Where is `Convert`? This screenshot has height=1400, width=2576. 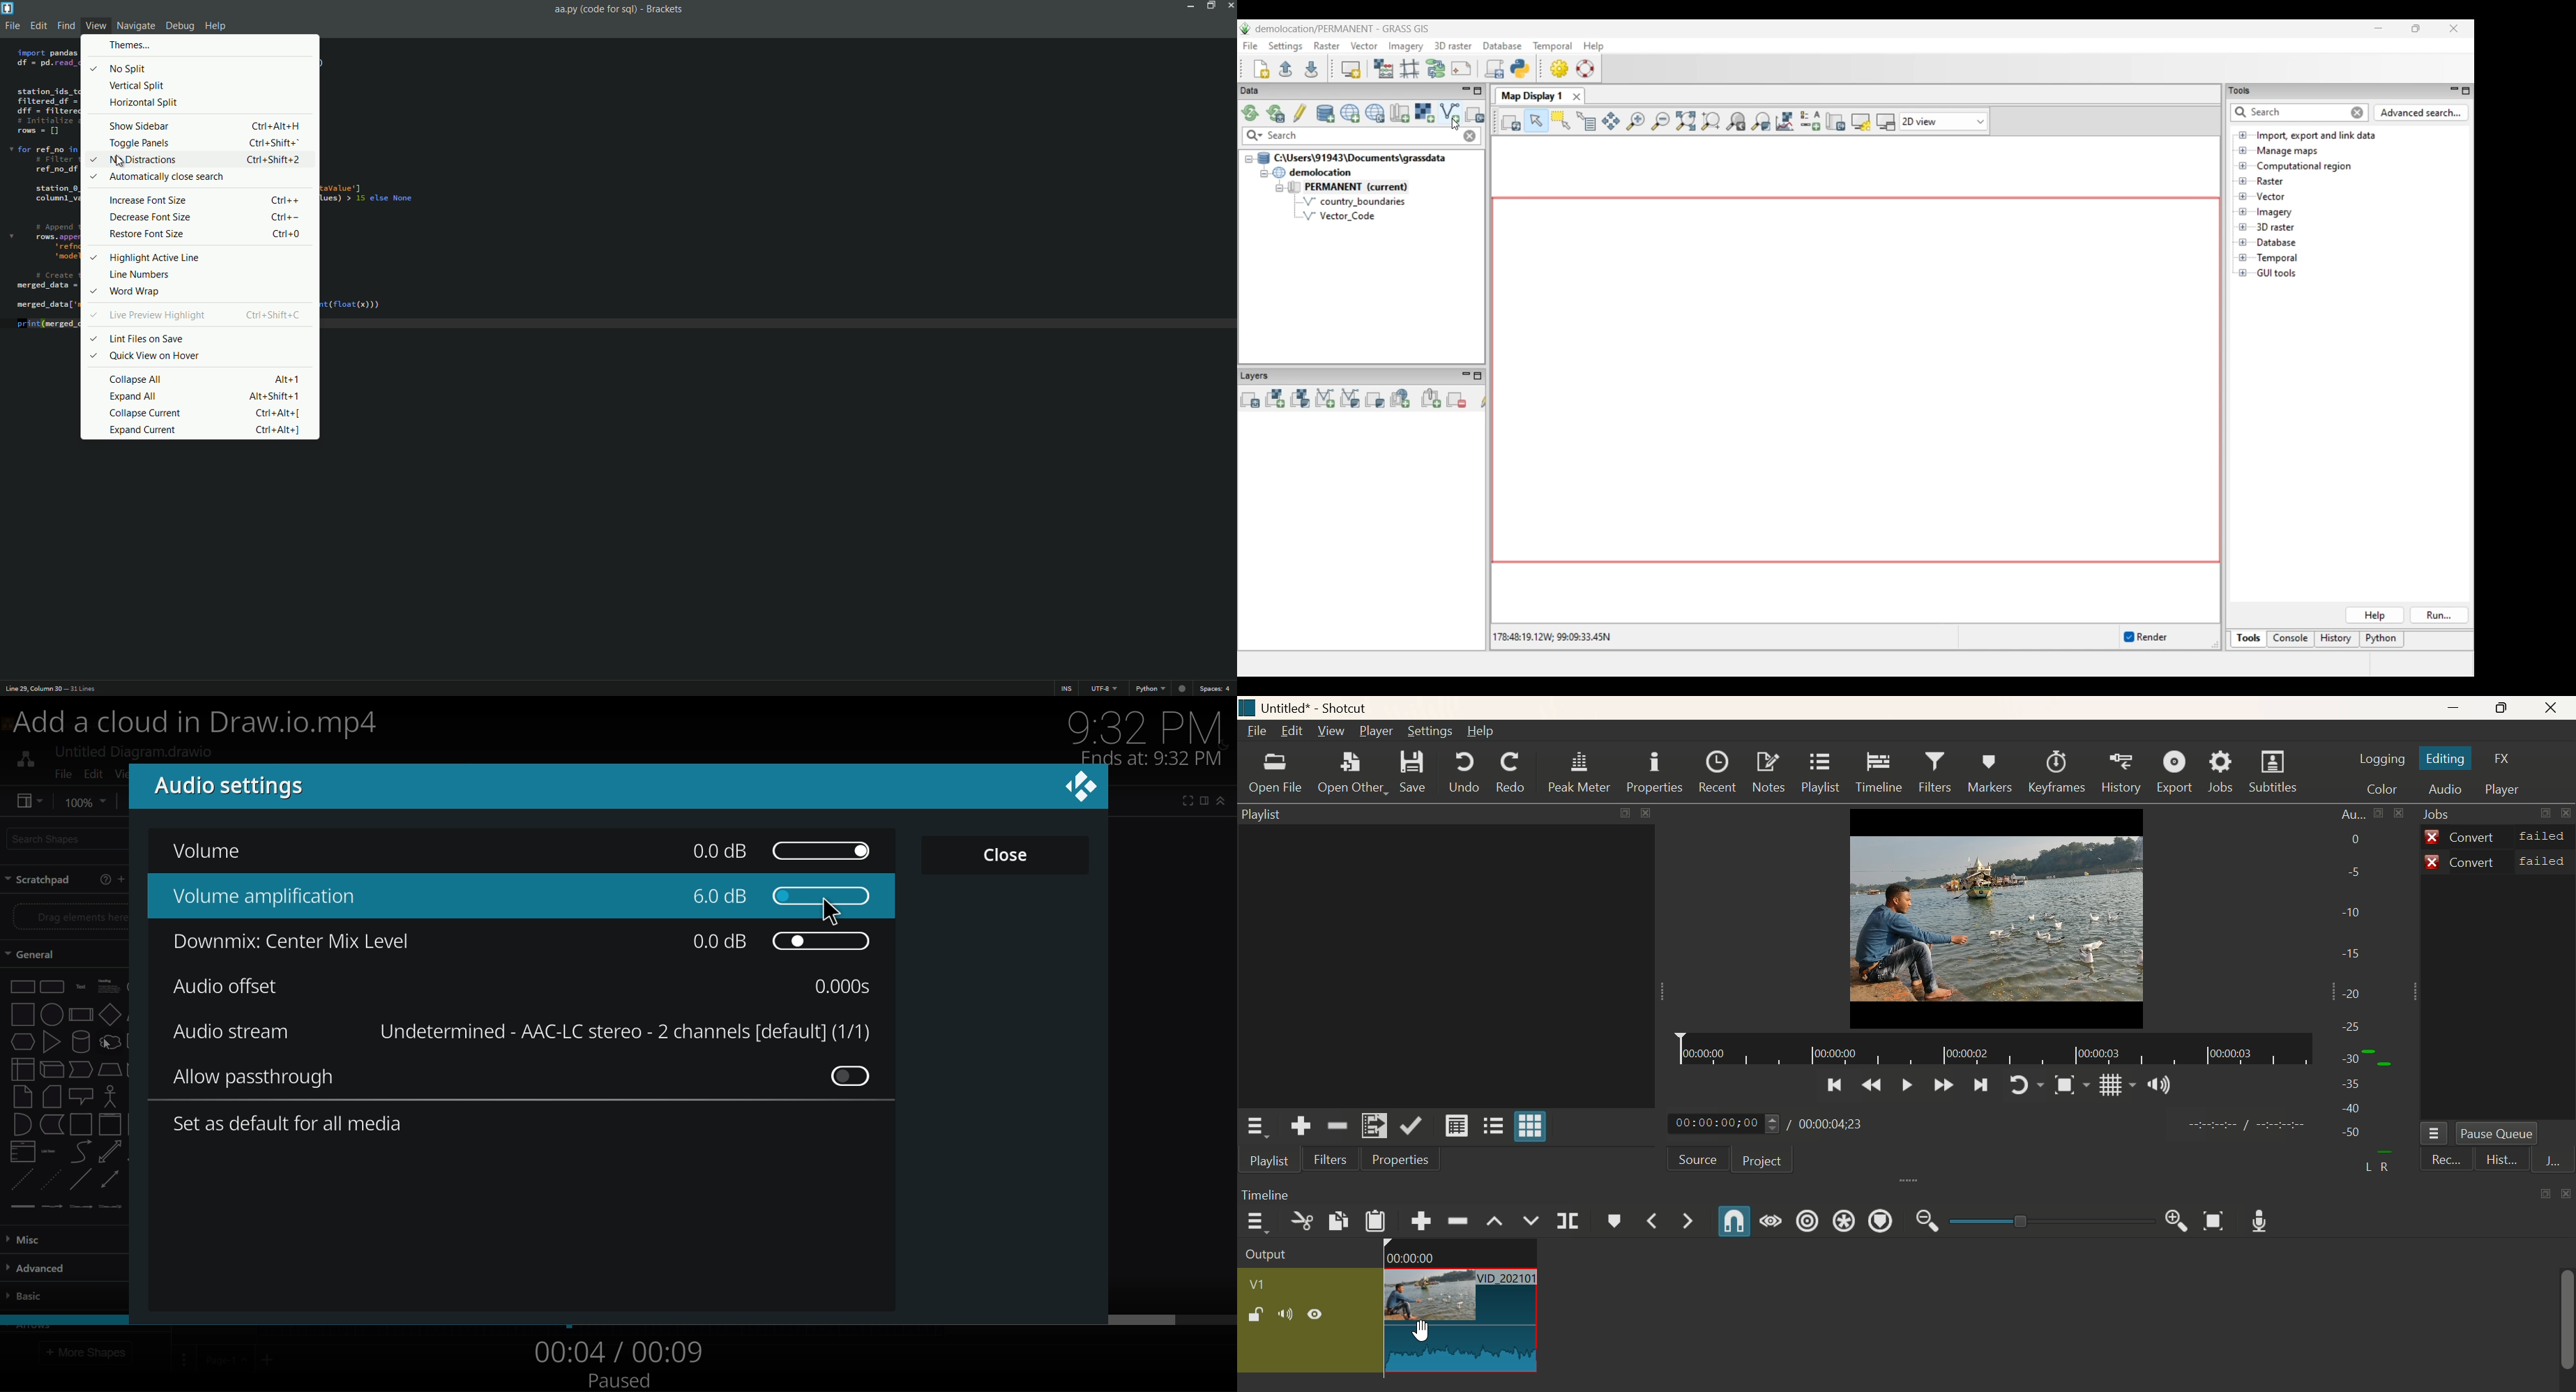
Convert is located at coordinates (2499, 861).